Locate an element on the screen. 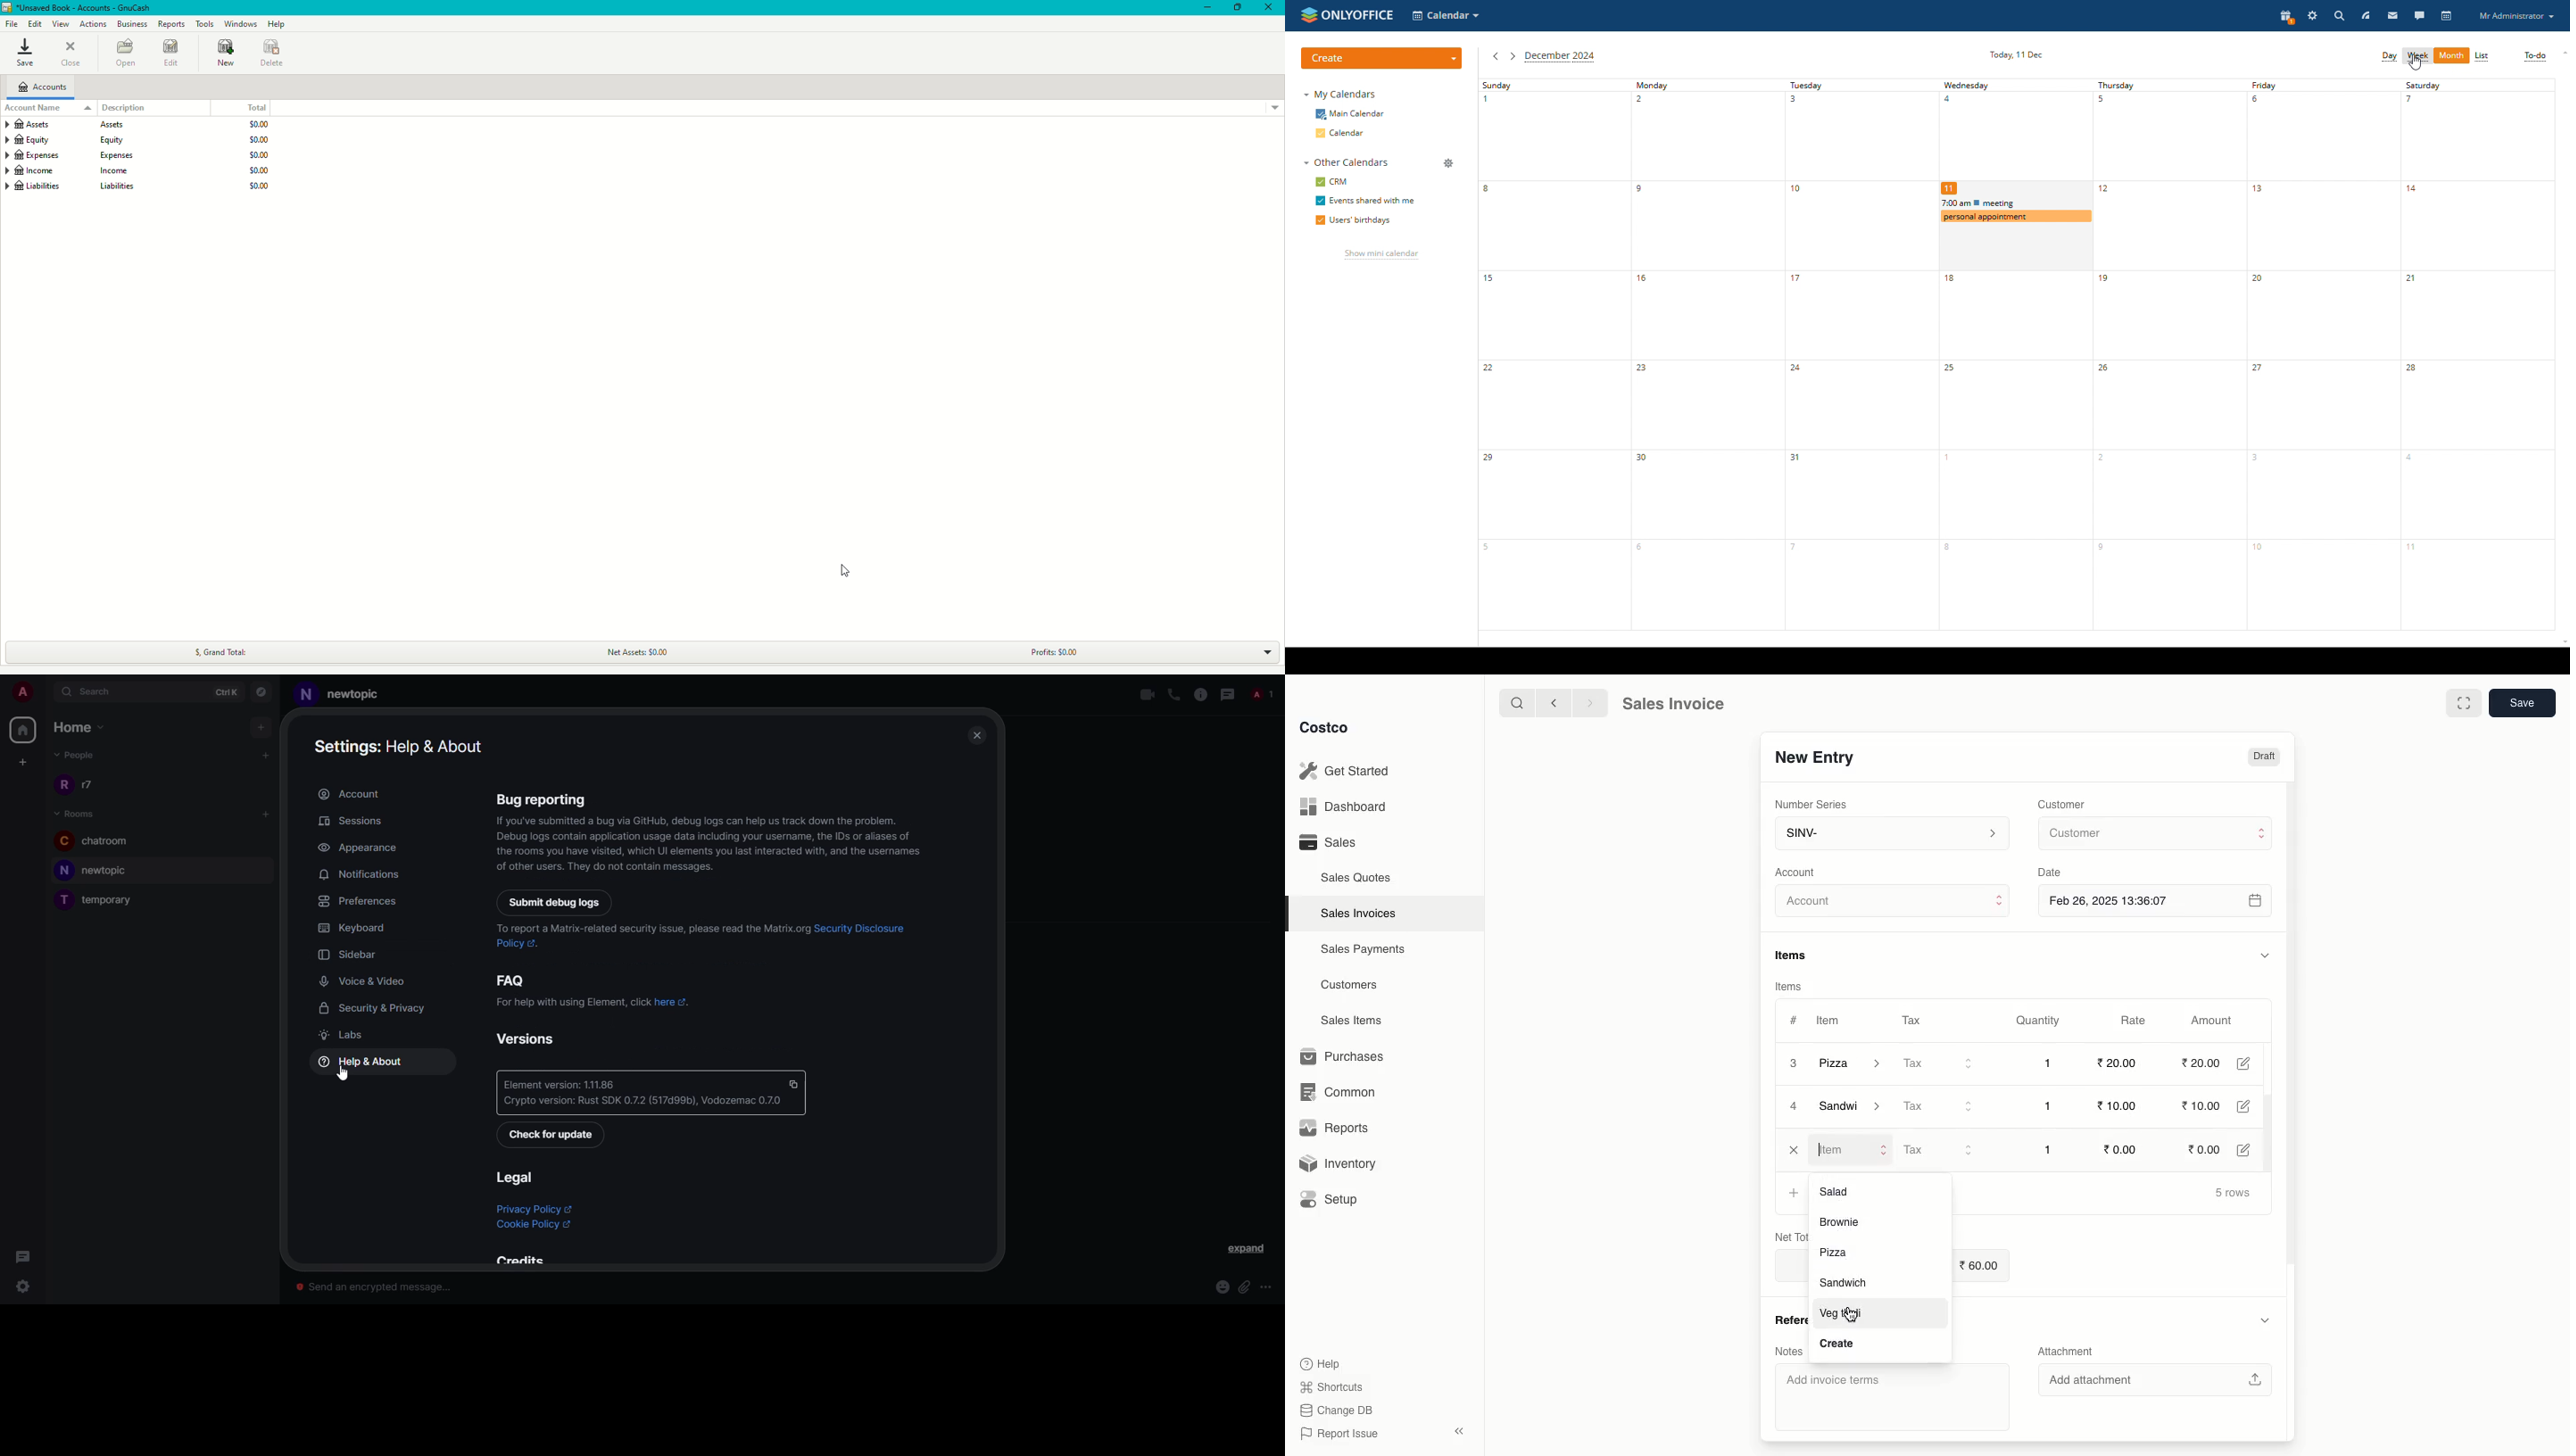 This screenshot has height=1456, width=2576. 0.00 is located at coordinates (2124, 1148).